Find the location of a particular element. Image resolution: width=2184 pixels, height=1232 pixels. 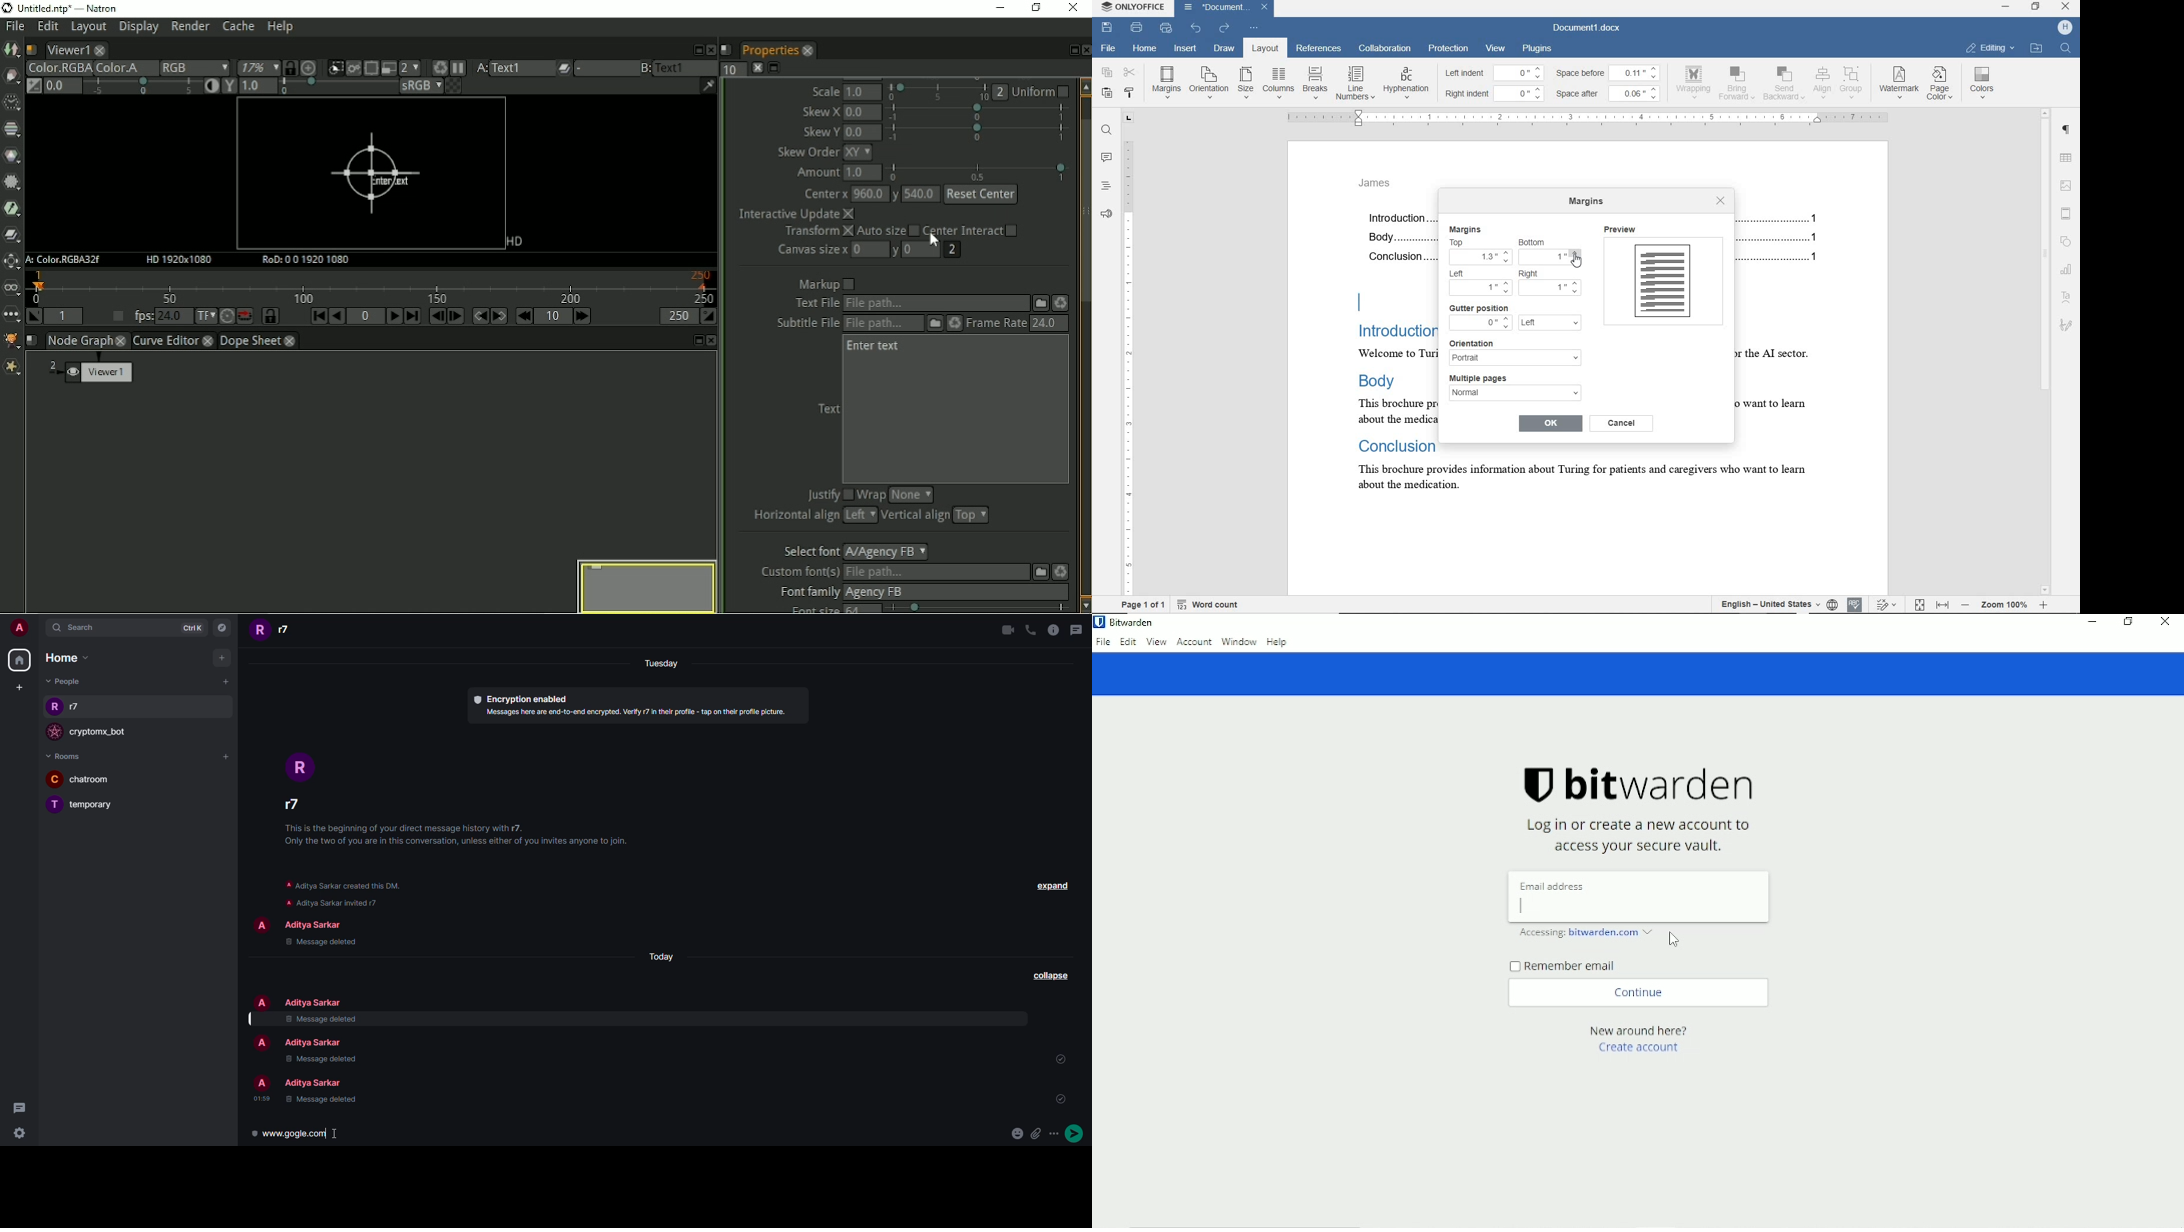

1 is located at coordinates (1481, 288).